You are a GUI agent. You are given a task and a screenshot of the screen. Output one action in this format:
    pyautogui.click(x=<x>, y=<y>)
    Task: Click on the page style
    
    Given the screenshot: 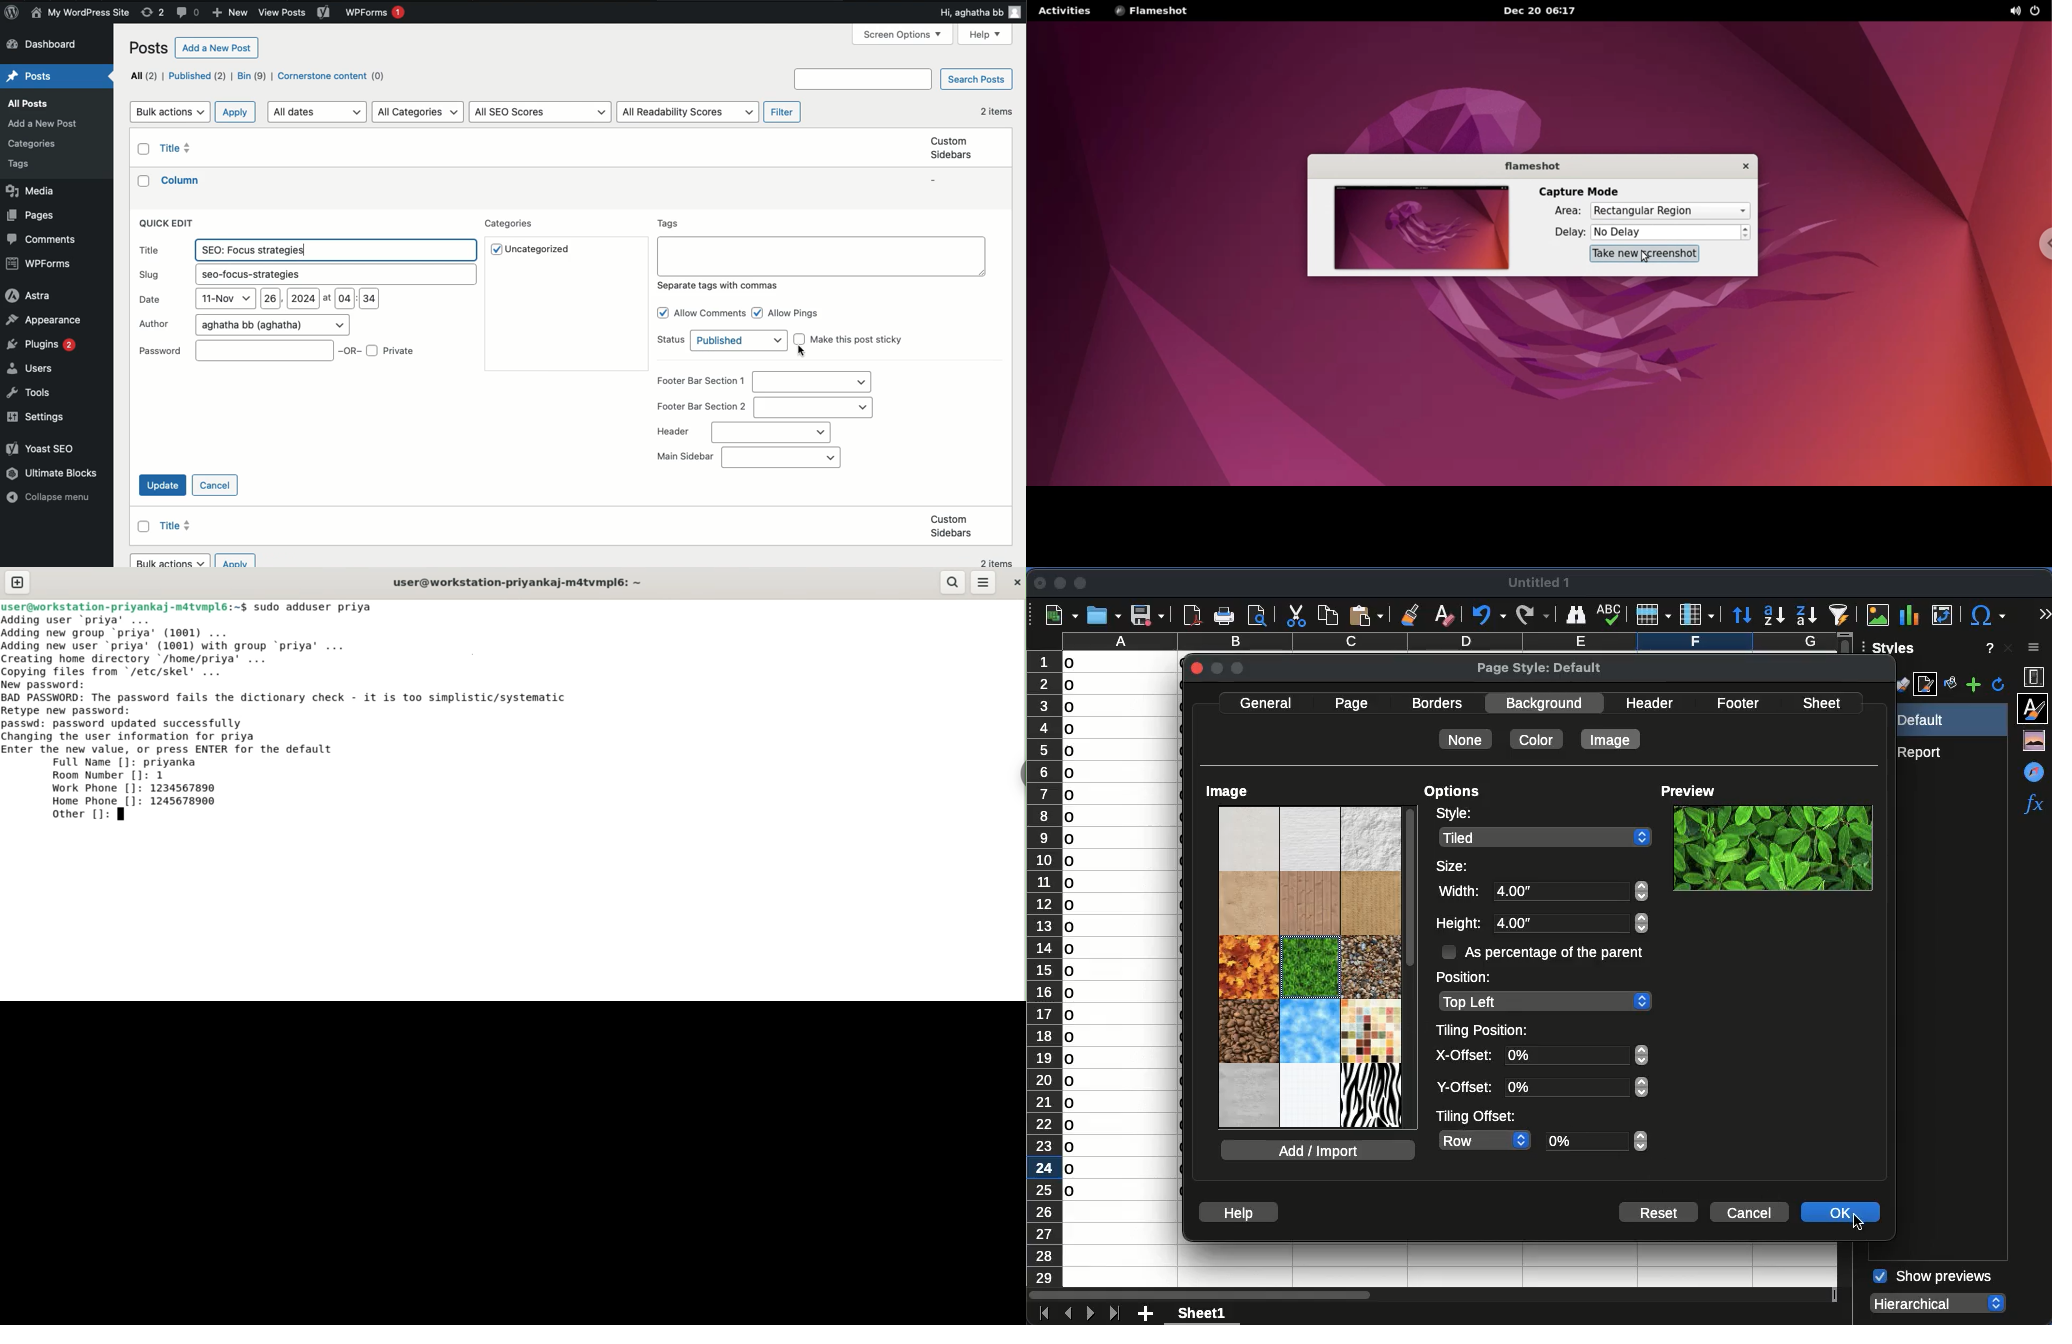 What is the action you would take?
    pyautogui.click(x=1927, y=686)
    